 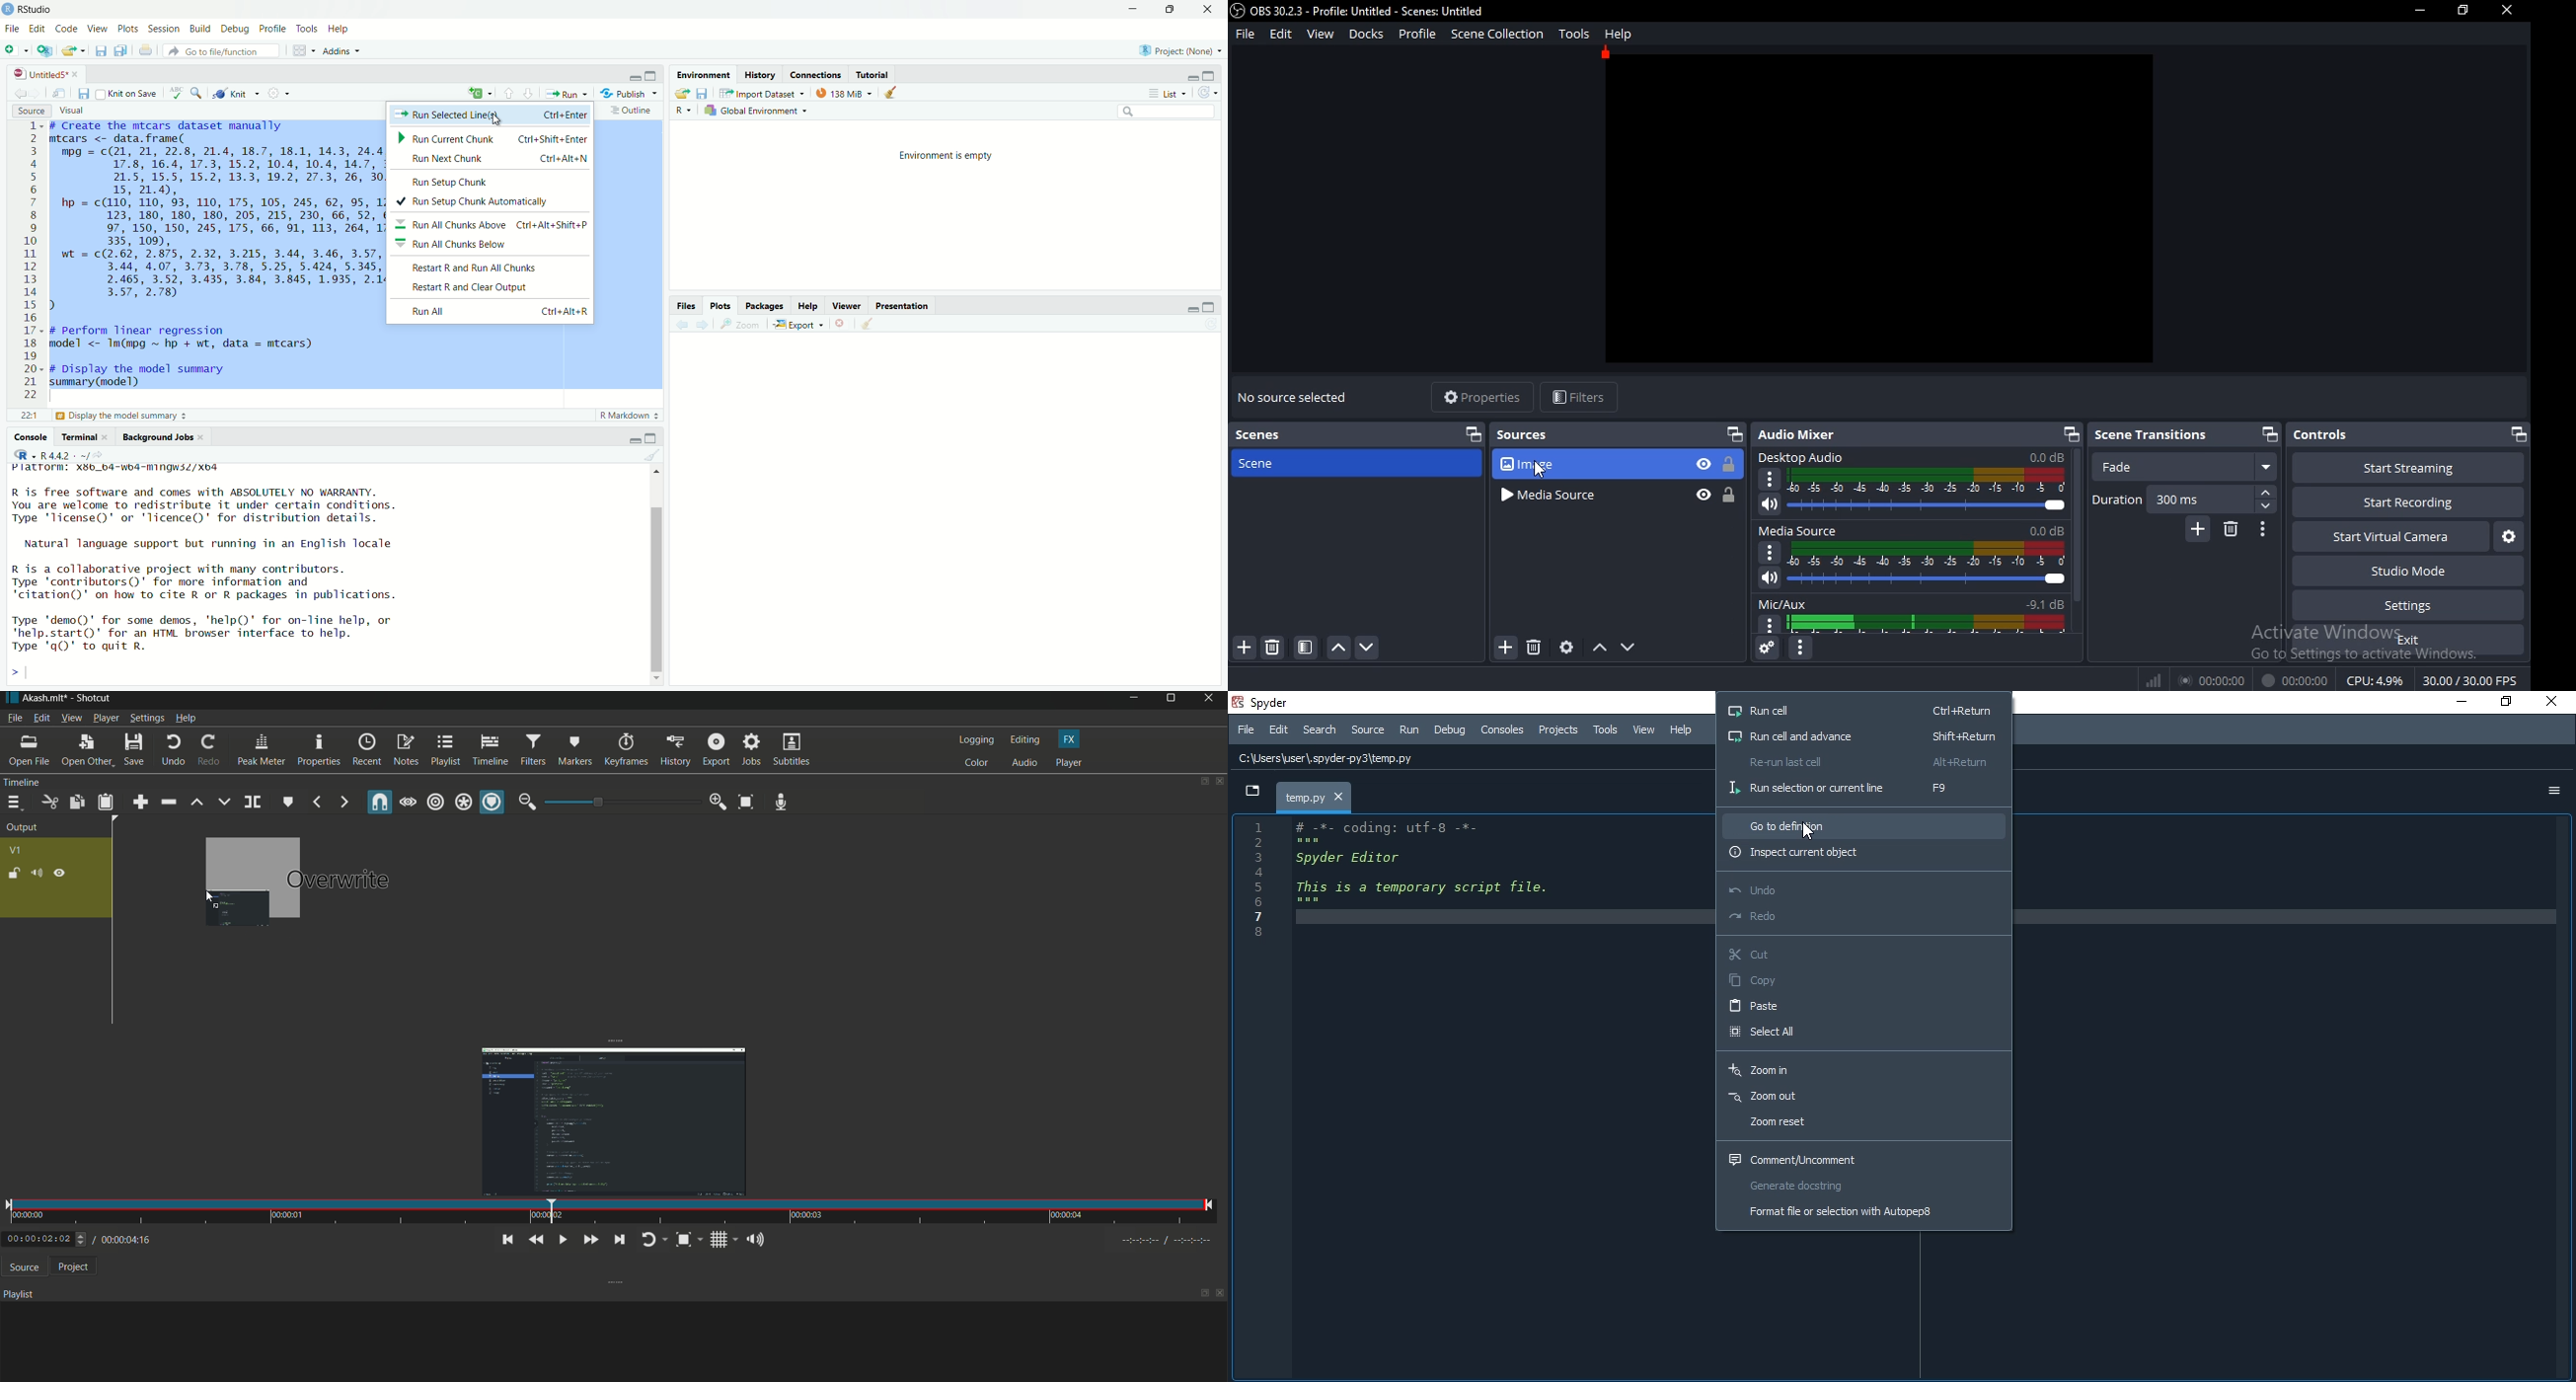 What do you see at coordinates (1925, 555) in the screenshot?
I see `display` at bounding box center [1925, 555].